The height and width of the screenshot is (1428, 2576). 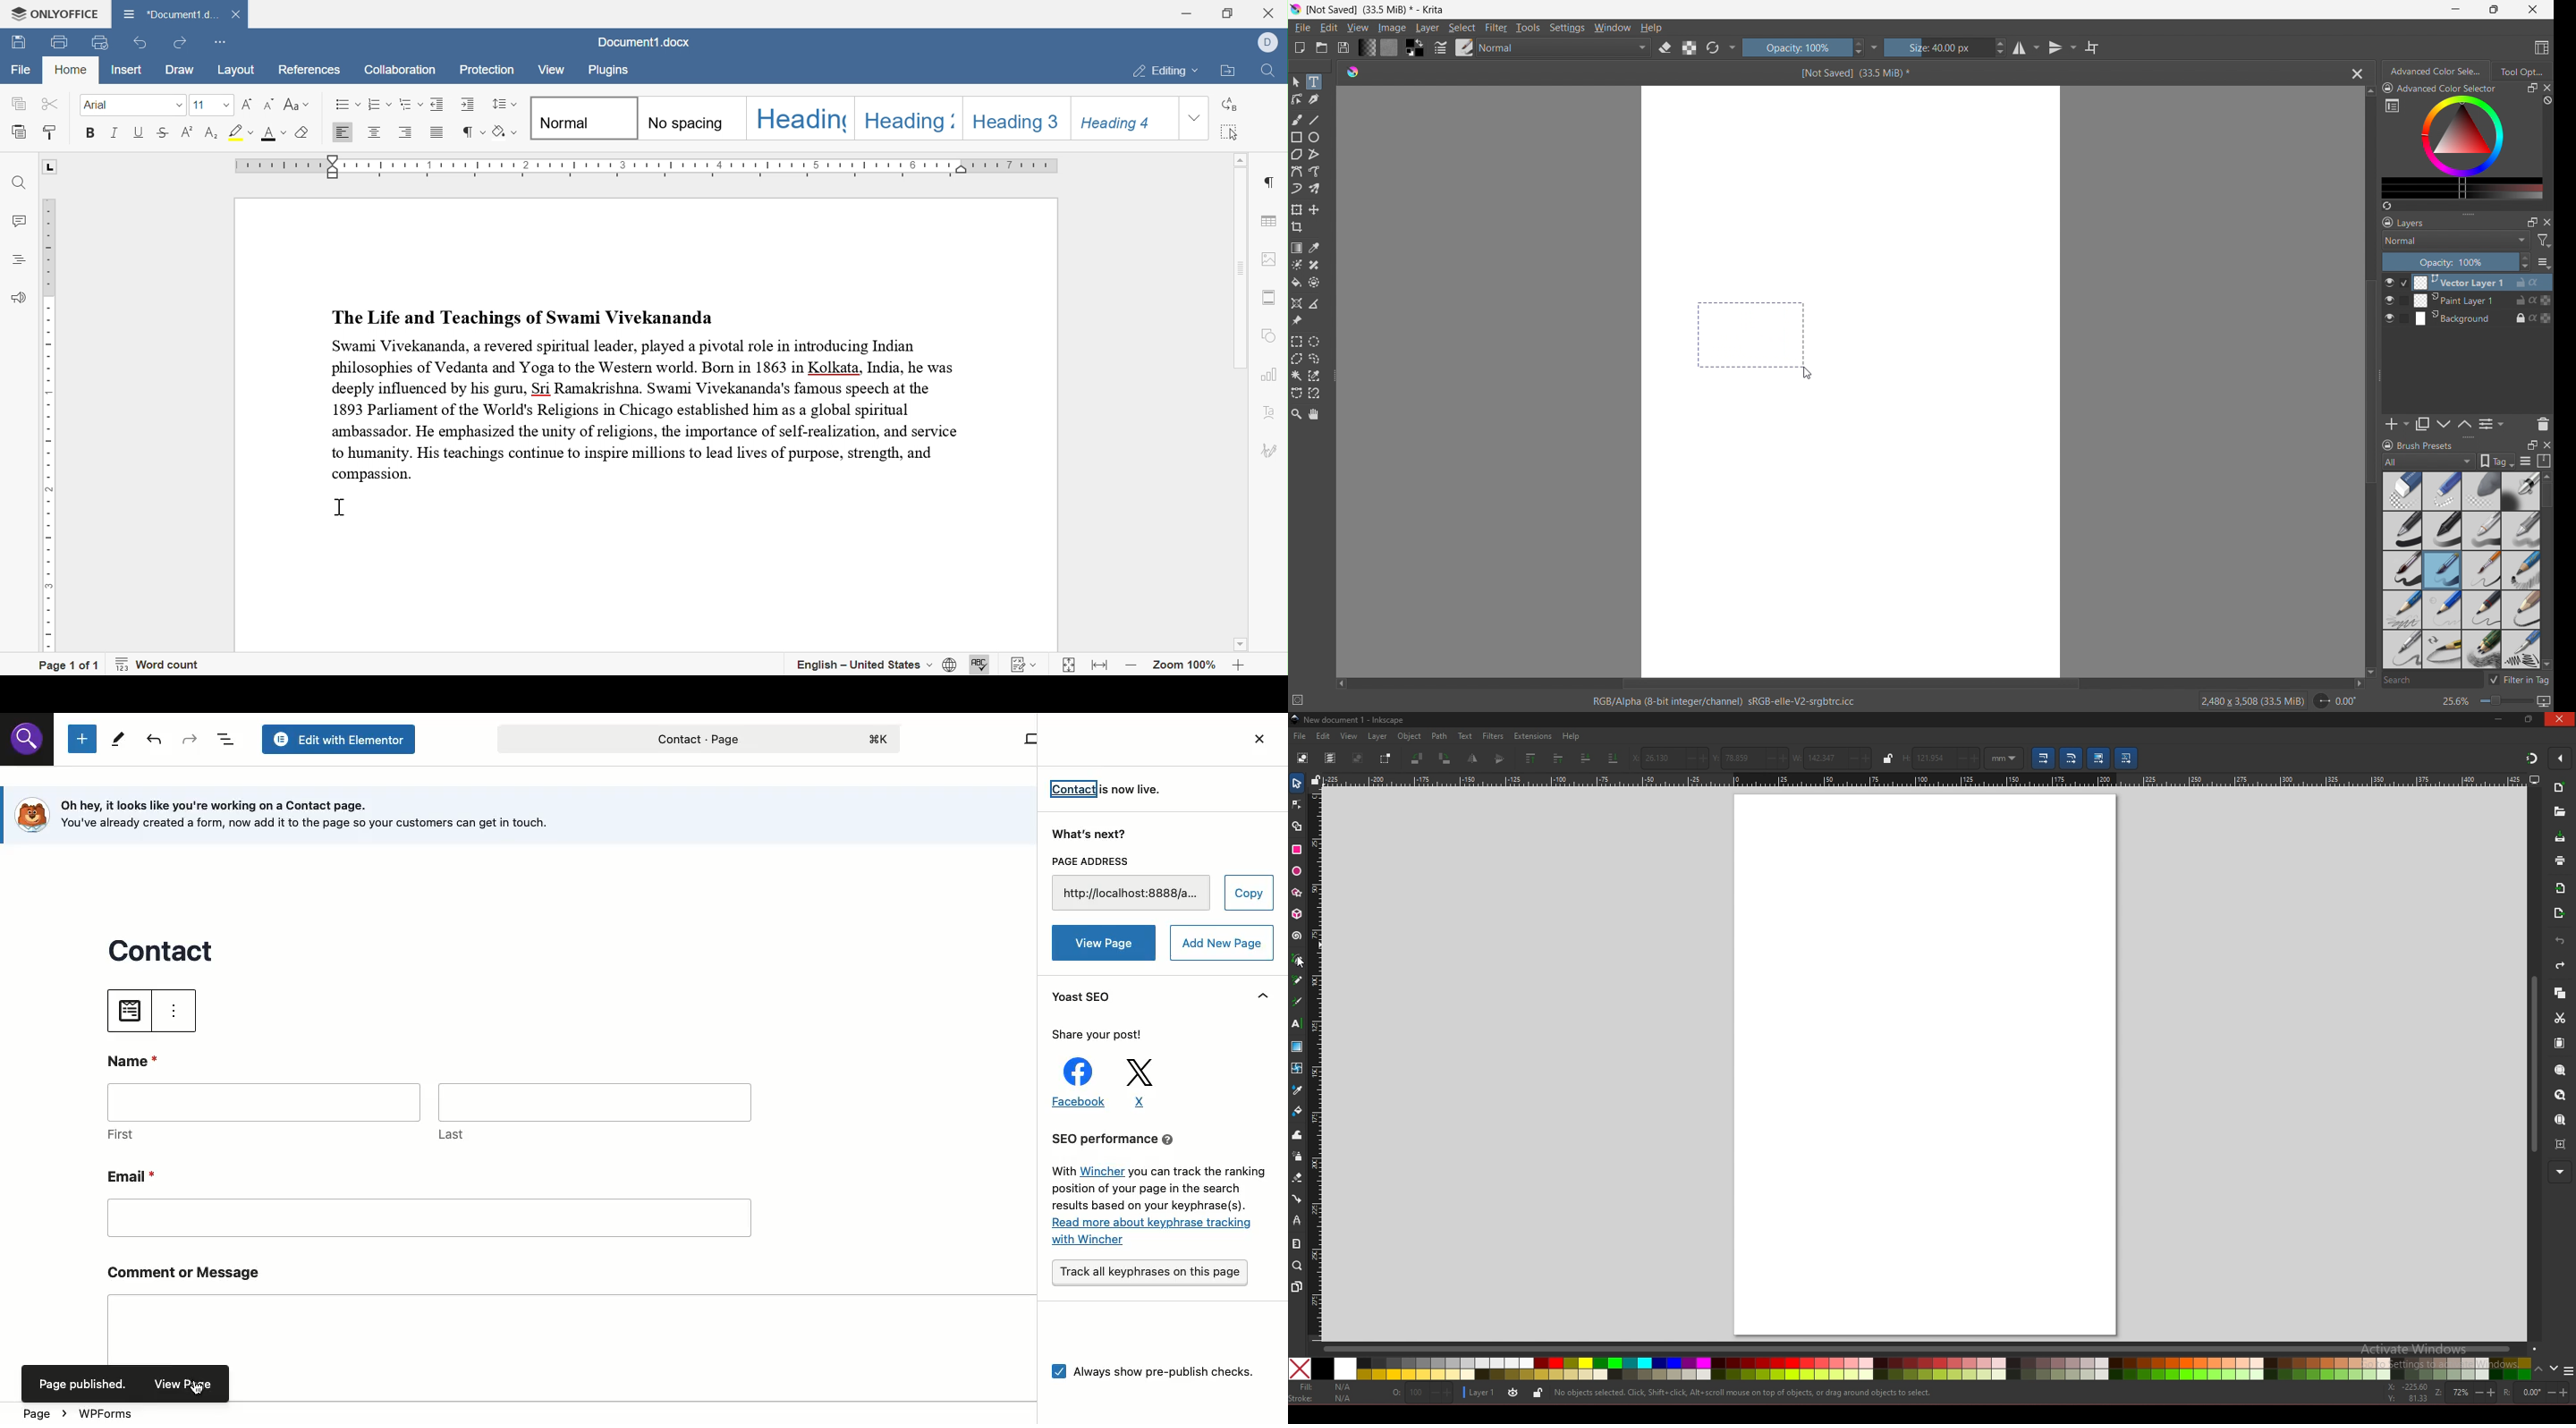 I want to click on measure the distance between two points, so click(x=1314, y=303).